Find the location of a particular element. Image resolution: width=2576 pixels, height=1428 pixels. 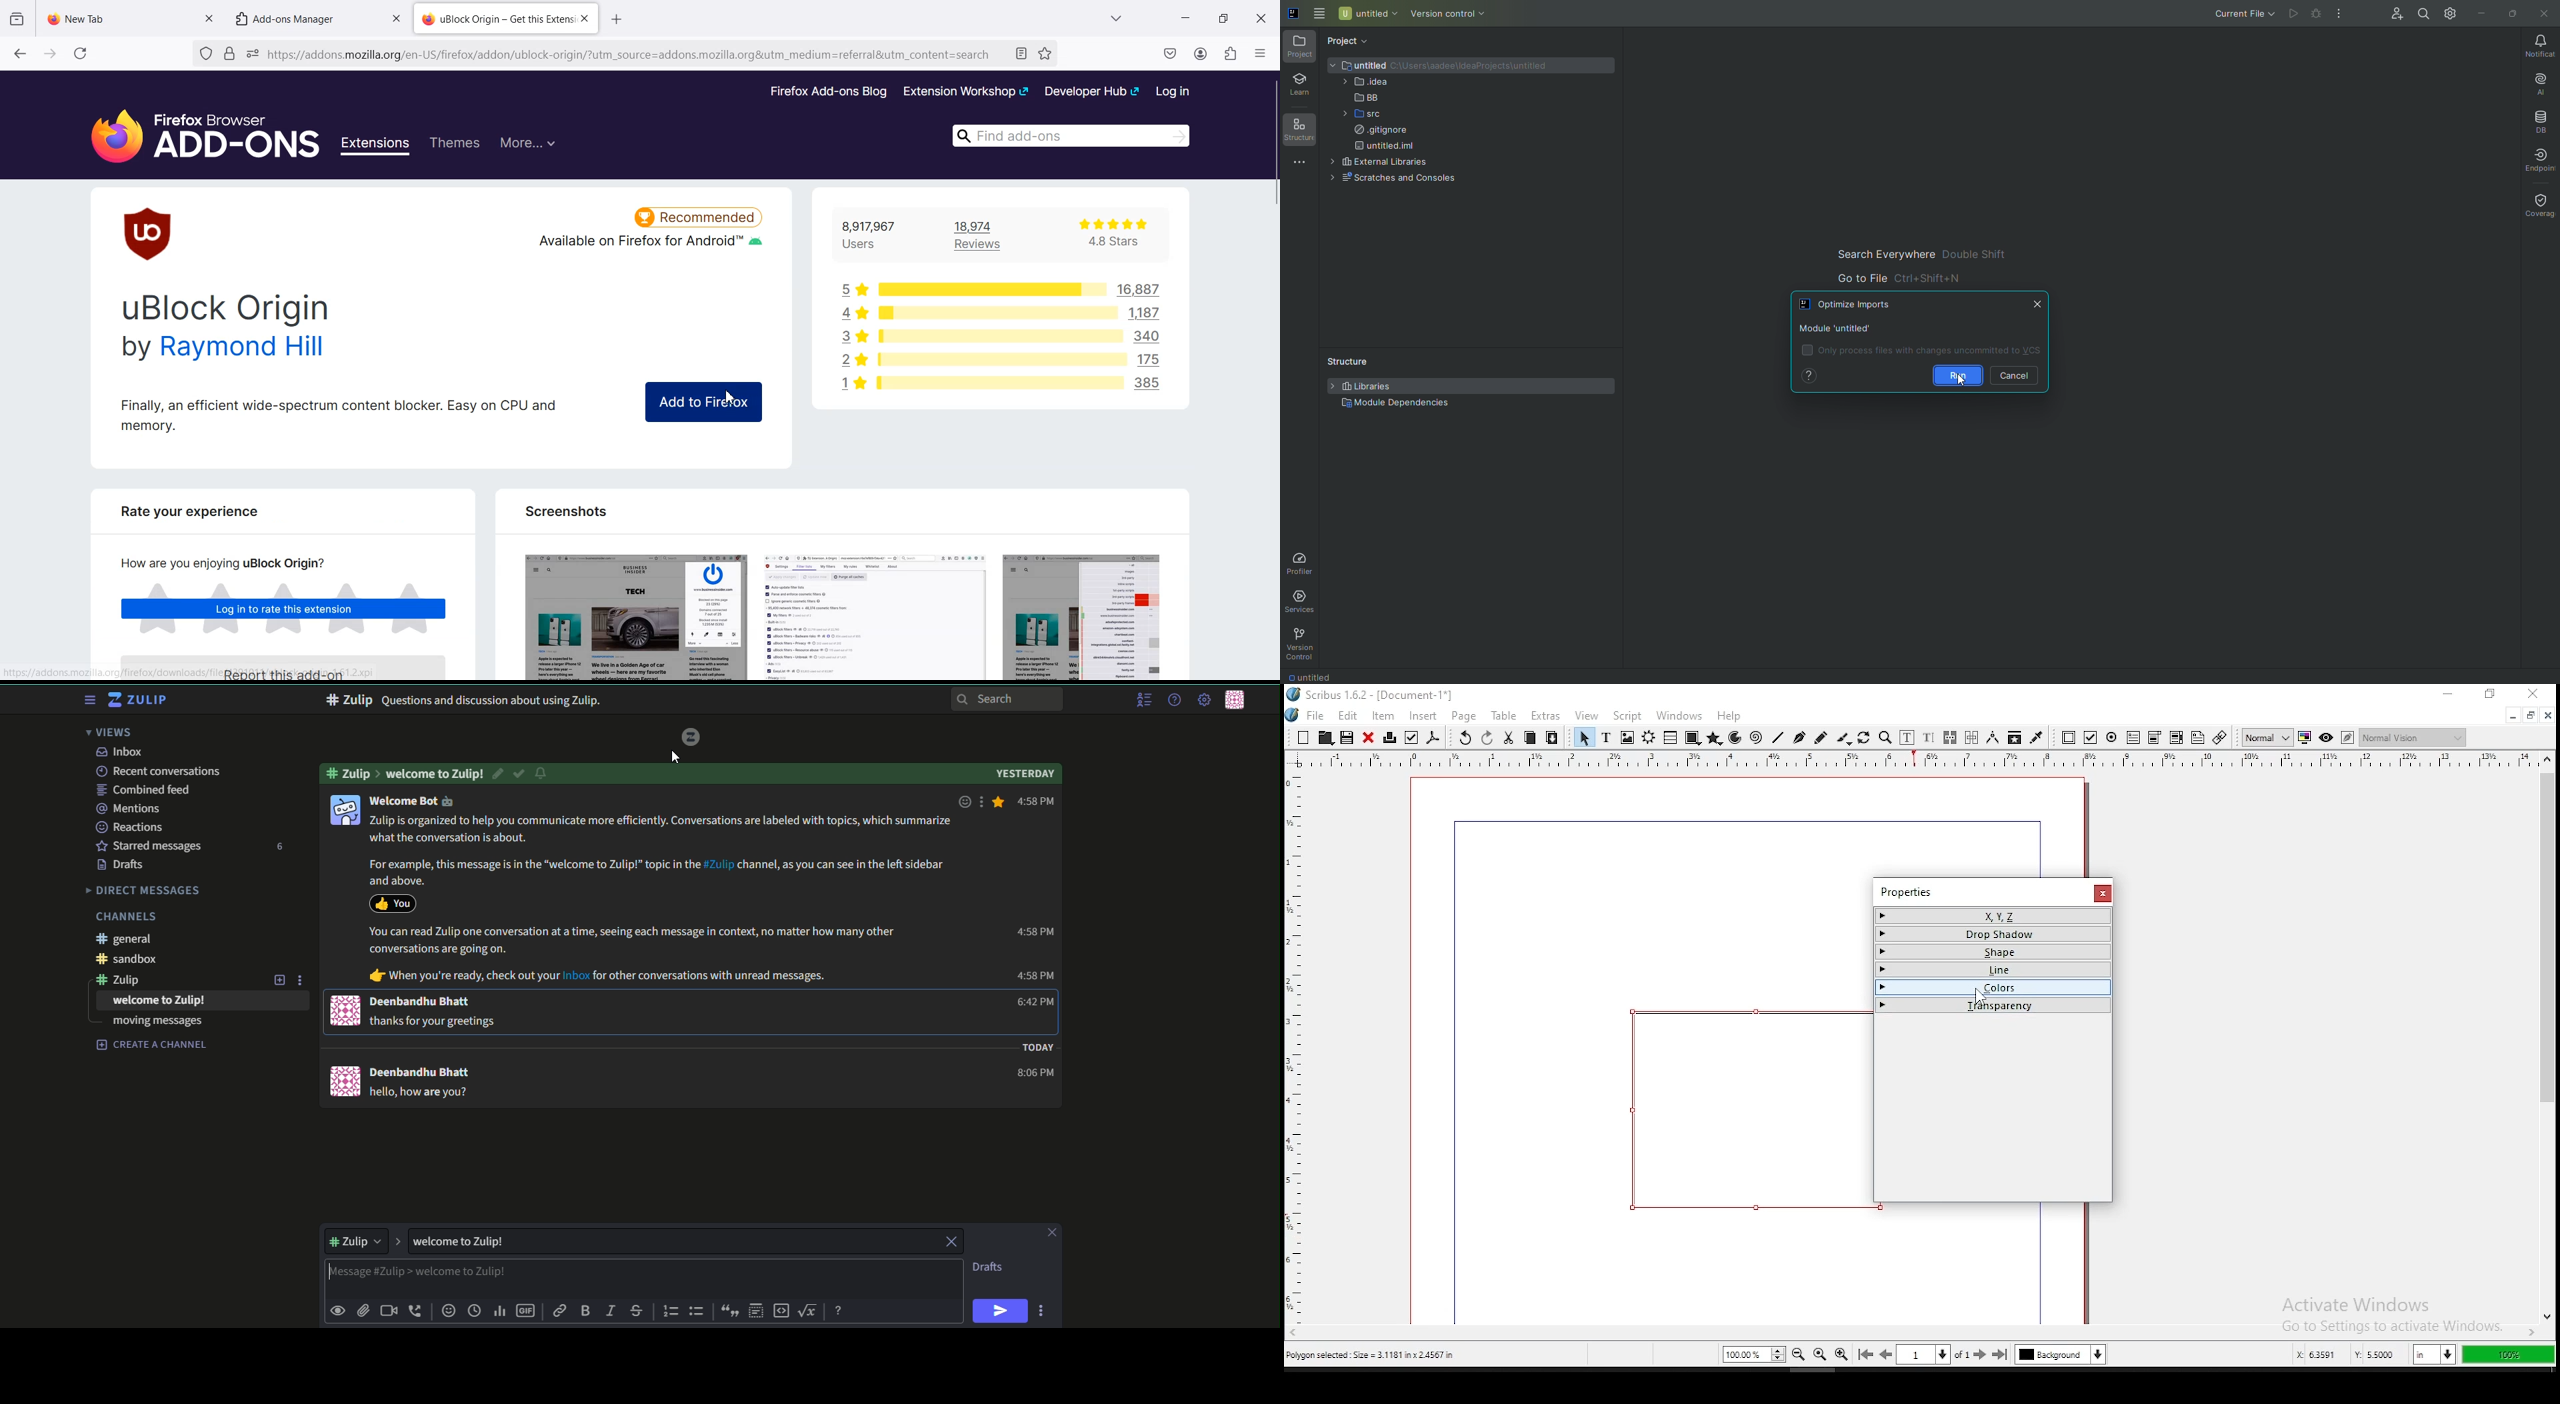

help menu is located at coordinates (1173, 700).